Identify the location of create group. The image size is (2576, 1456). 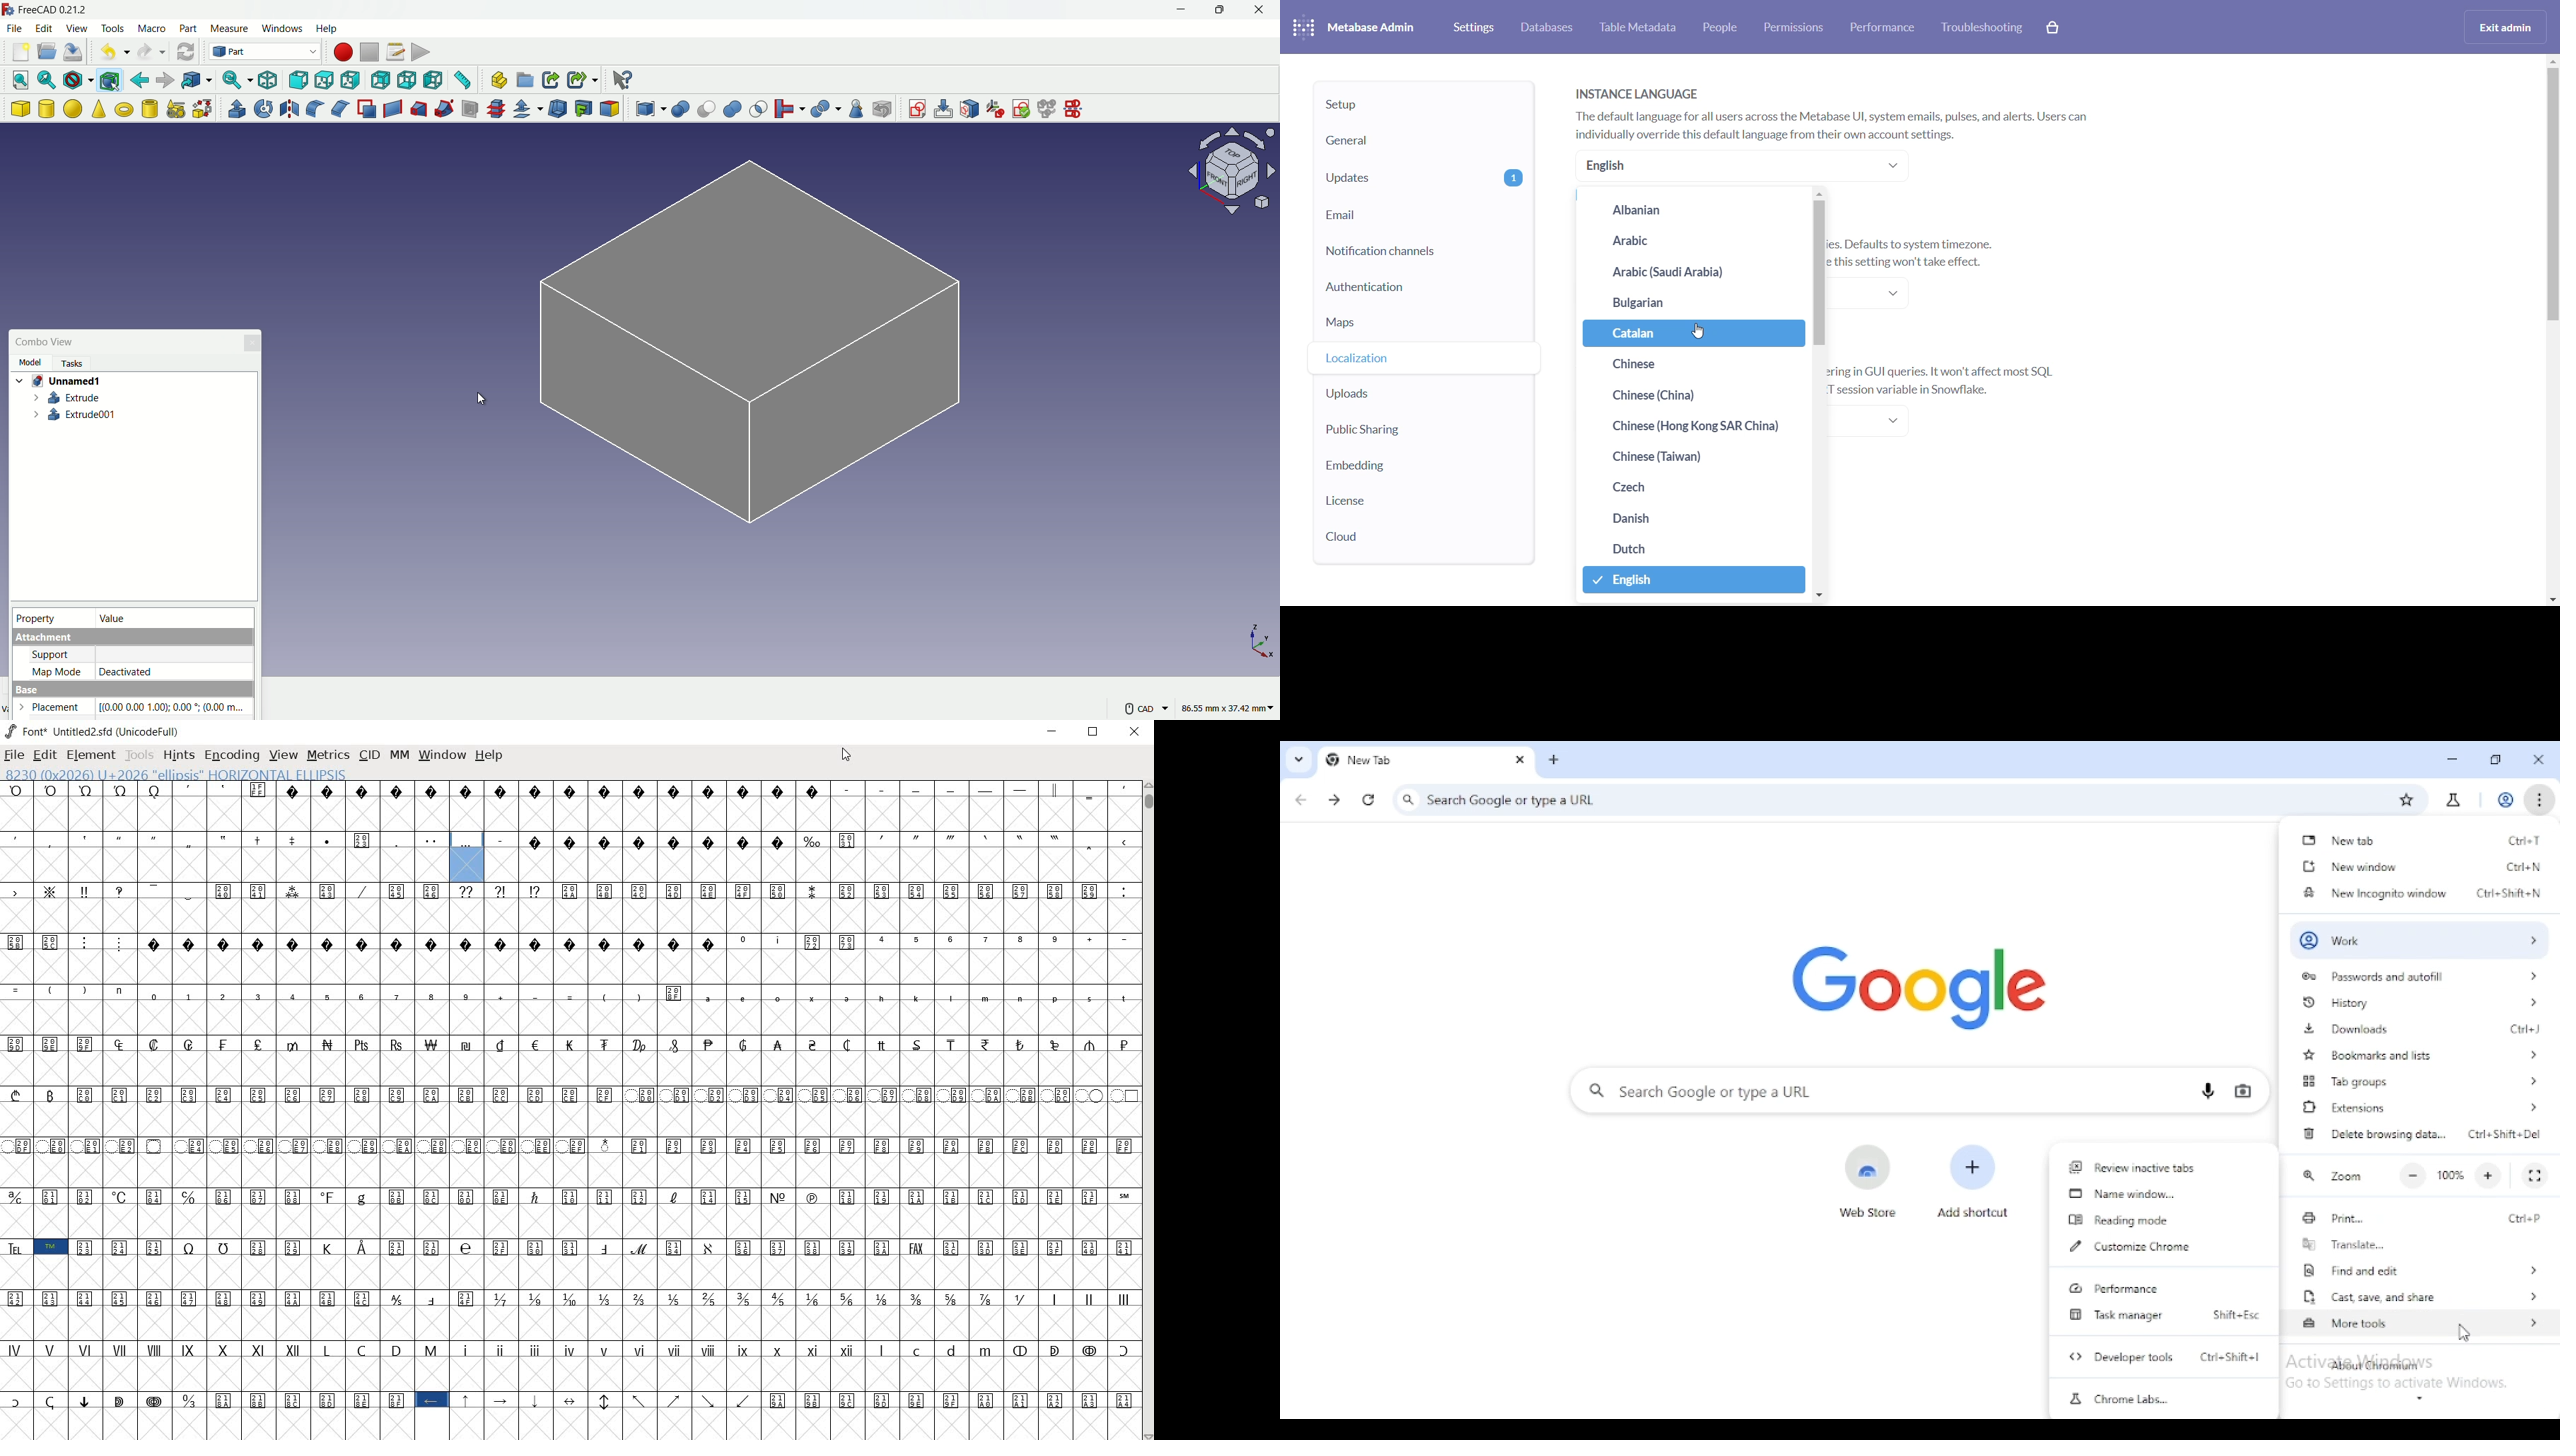
(526, 81).